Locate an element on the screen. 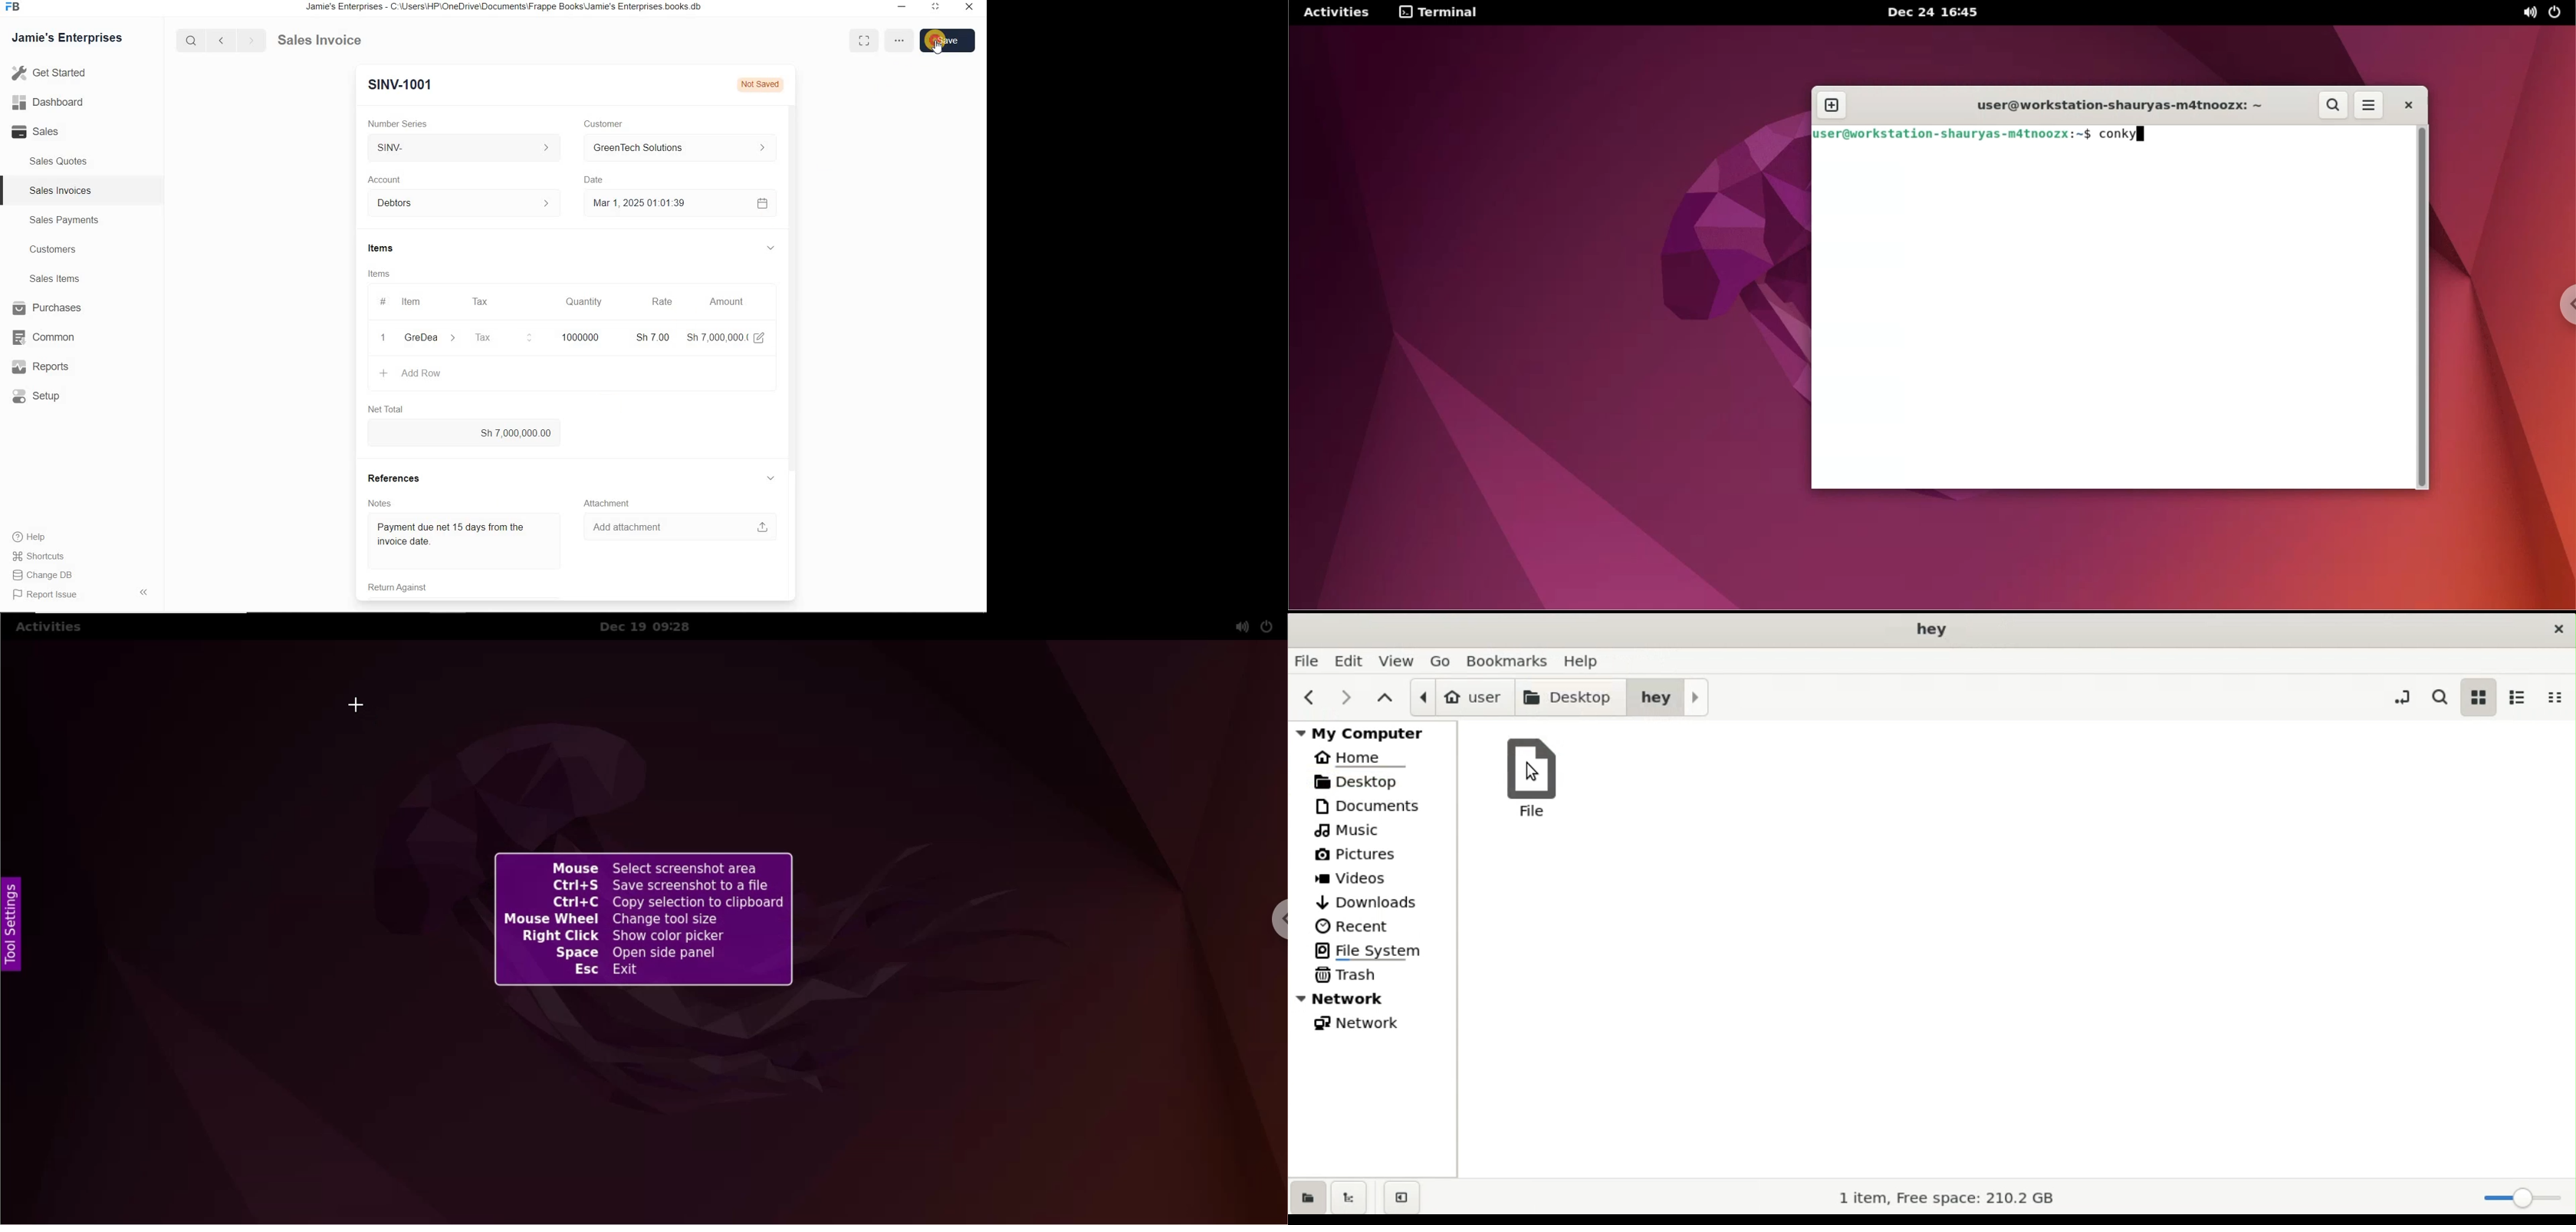 The width and height of the screenshot is (2576, 1232). Sales is located at coordinates (40, 132).